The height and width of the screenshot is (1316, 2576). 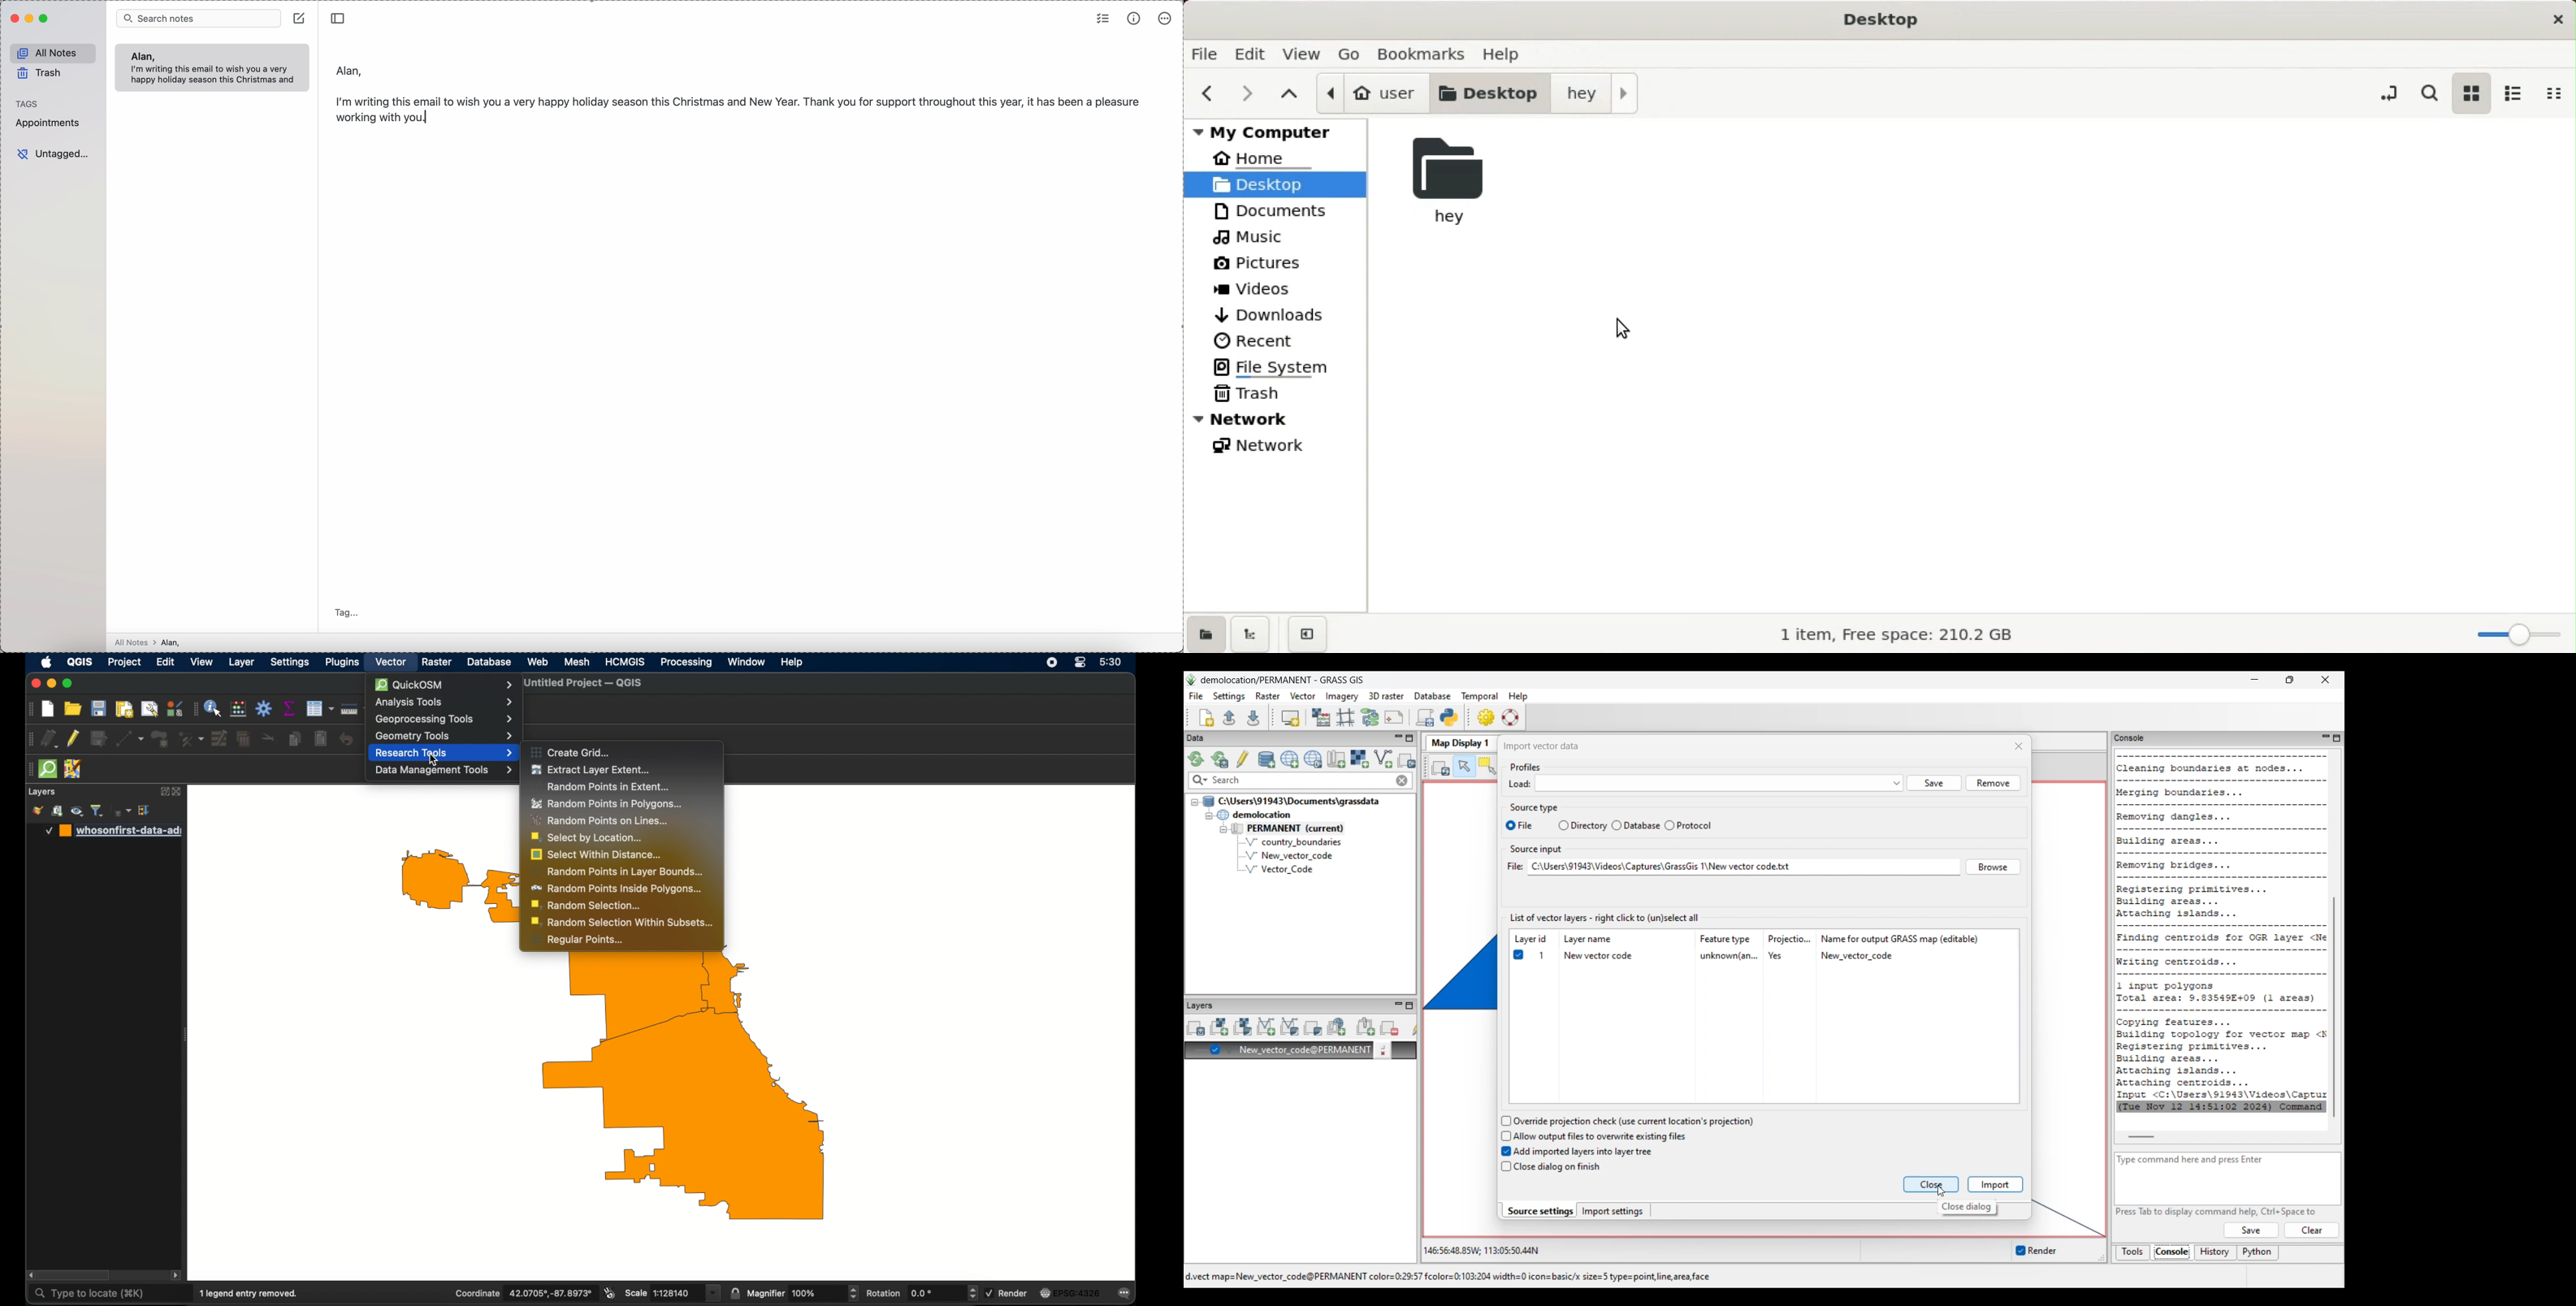 I want to click on metrics, so click(x=1134, y=19).